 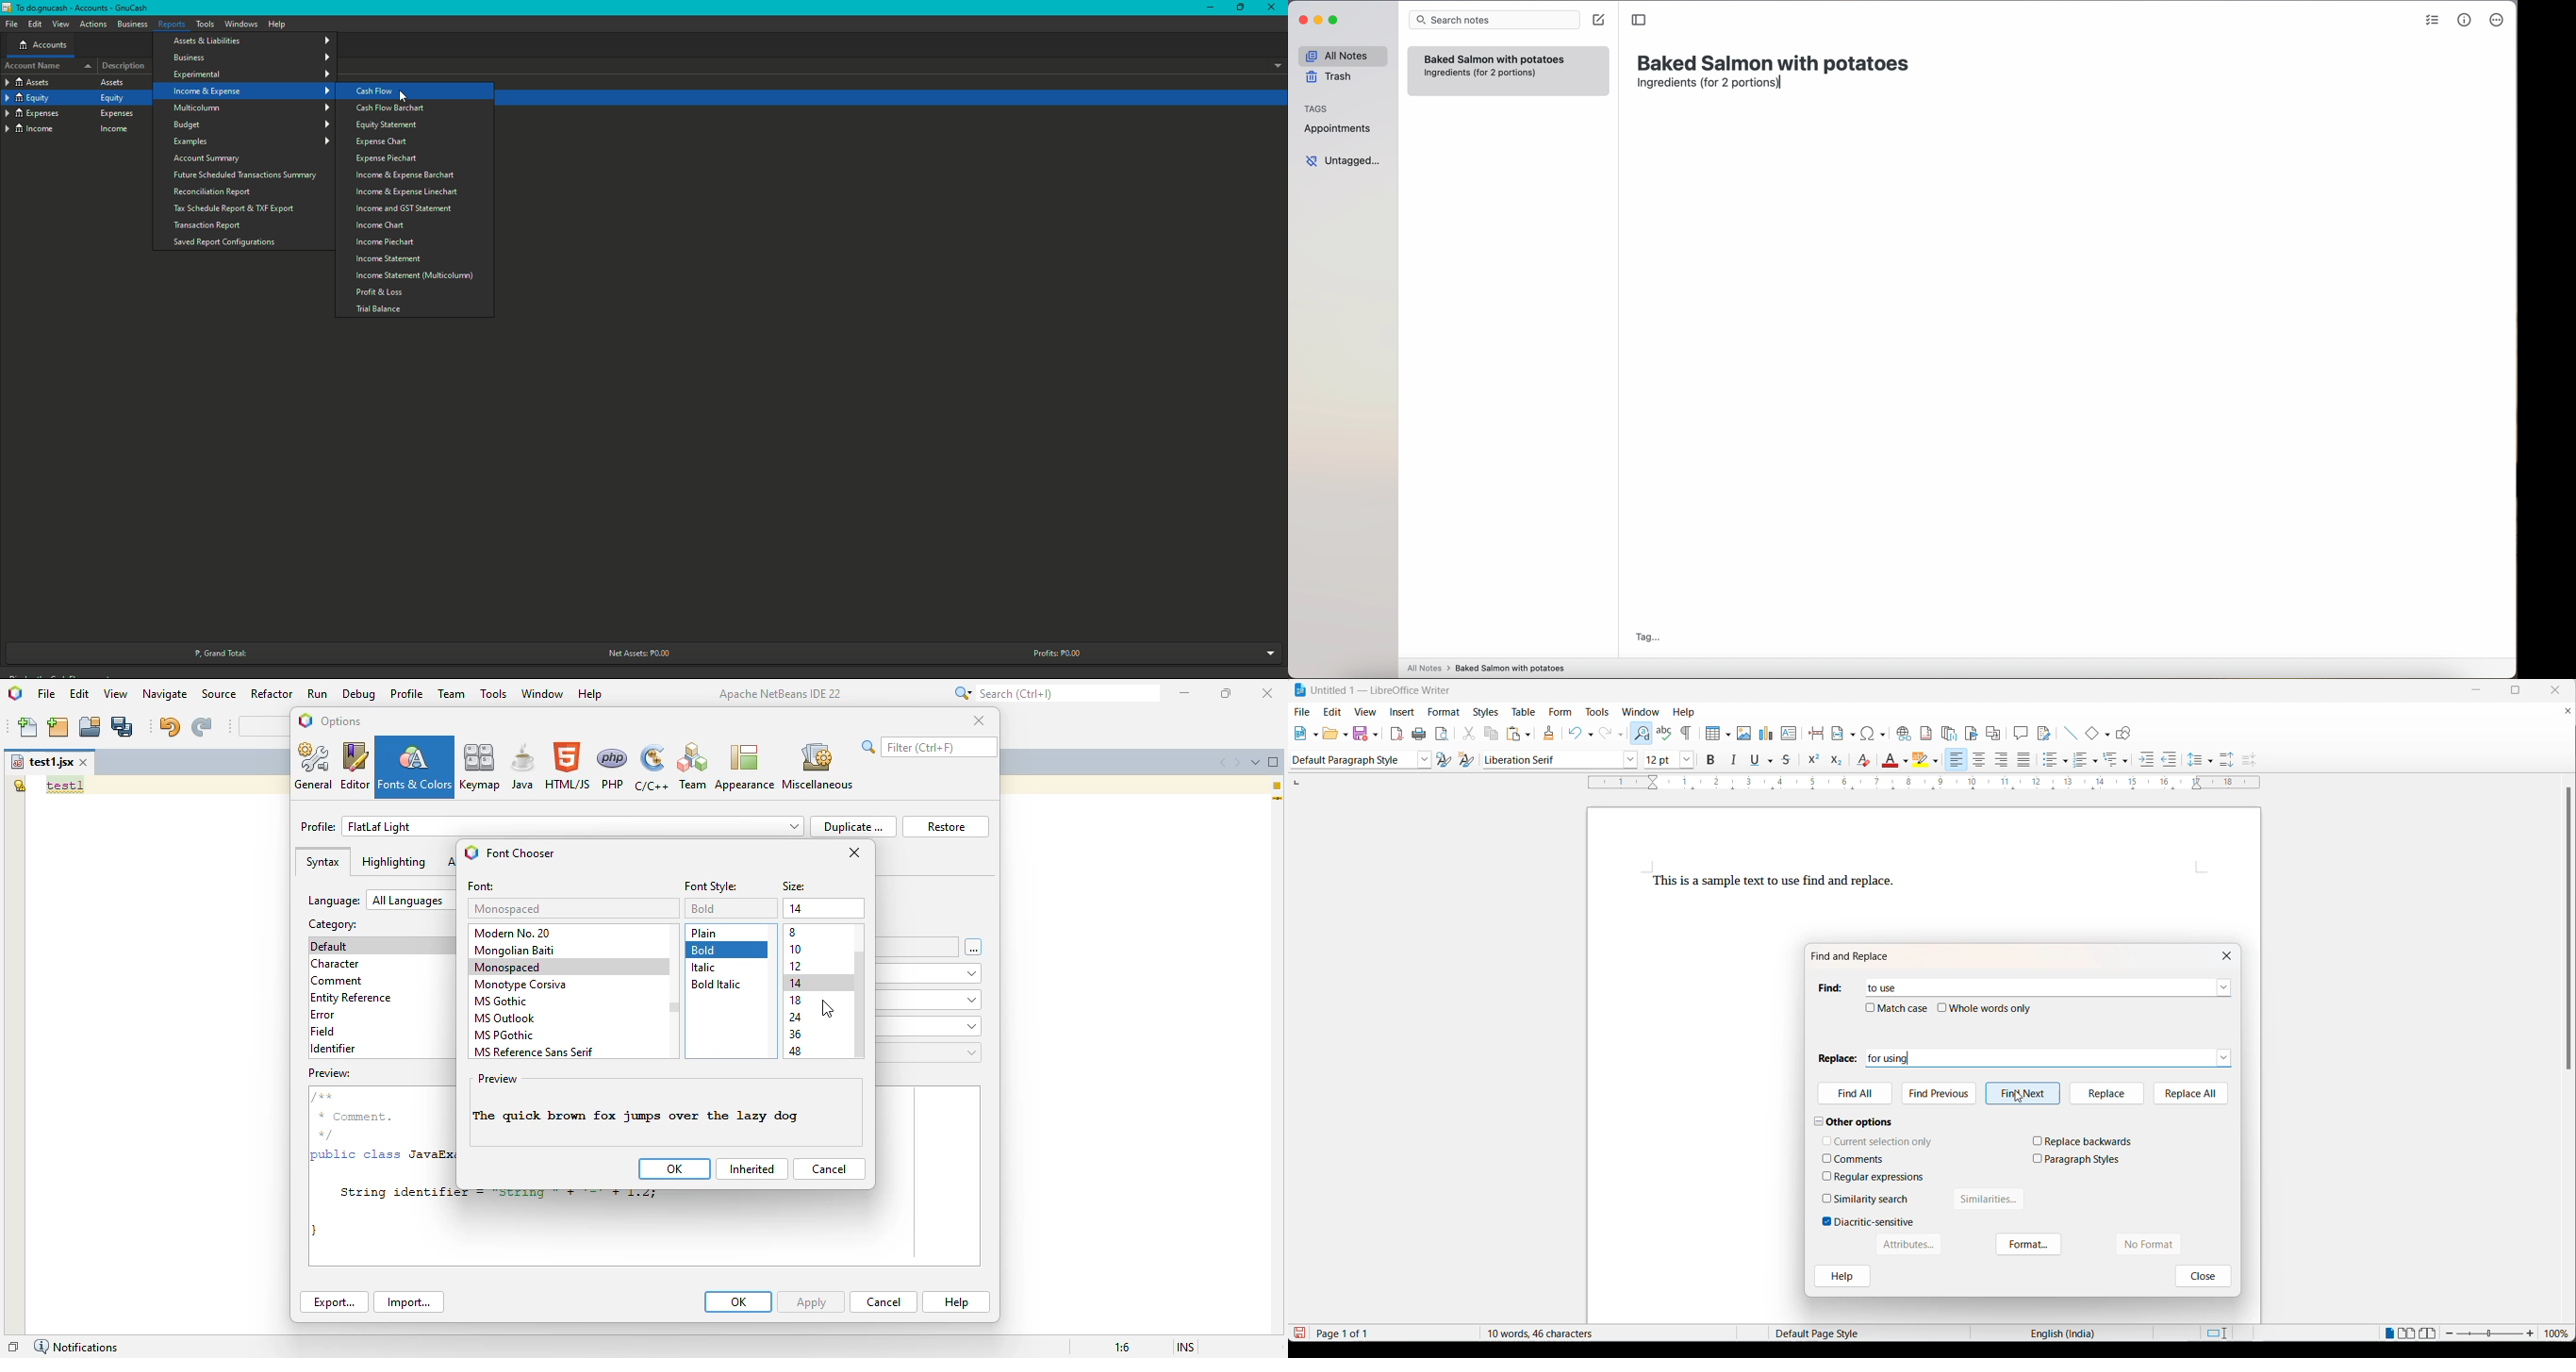 I want to click on paragraph styles, so click(x=2083, y=1160).